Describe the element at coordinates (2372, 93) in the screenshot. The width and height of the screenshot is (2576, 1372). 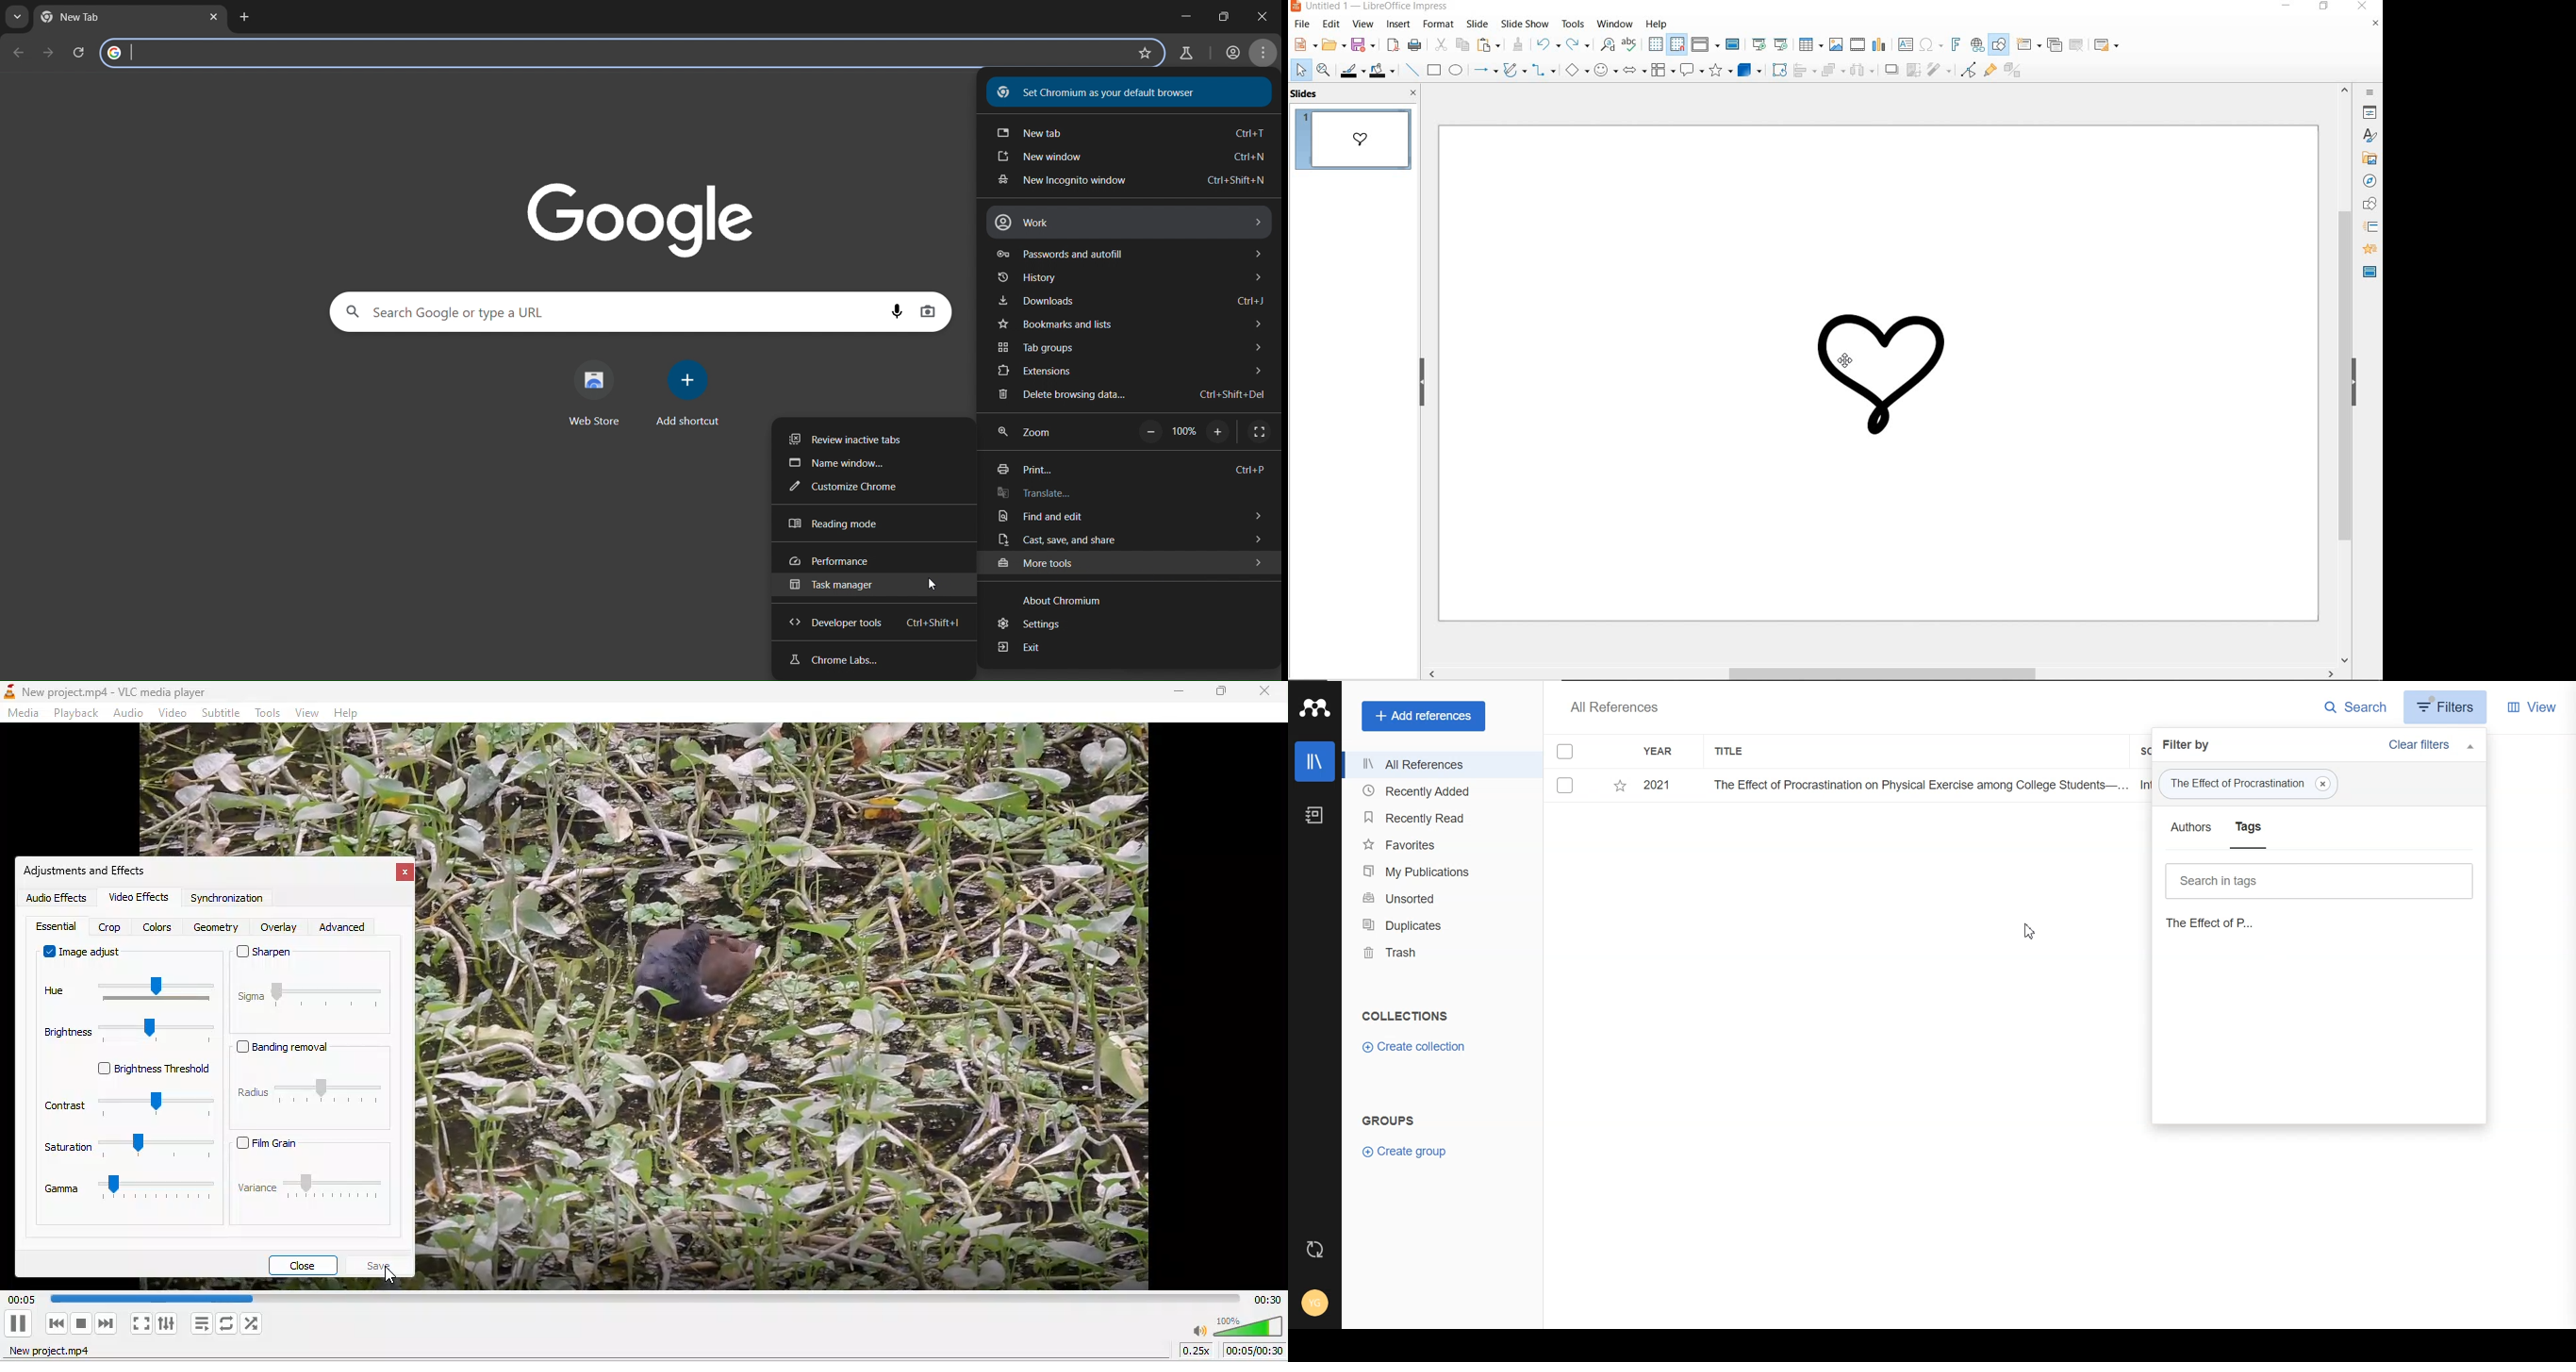
I see `SIDEBAR SETTINGS` at that location.